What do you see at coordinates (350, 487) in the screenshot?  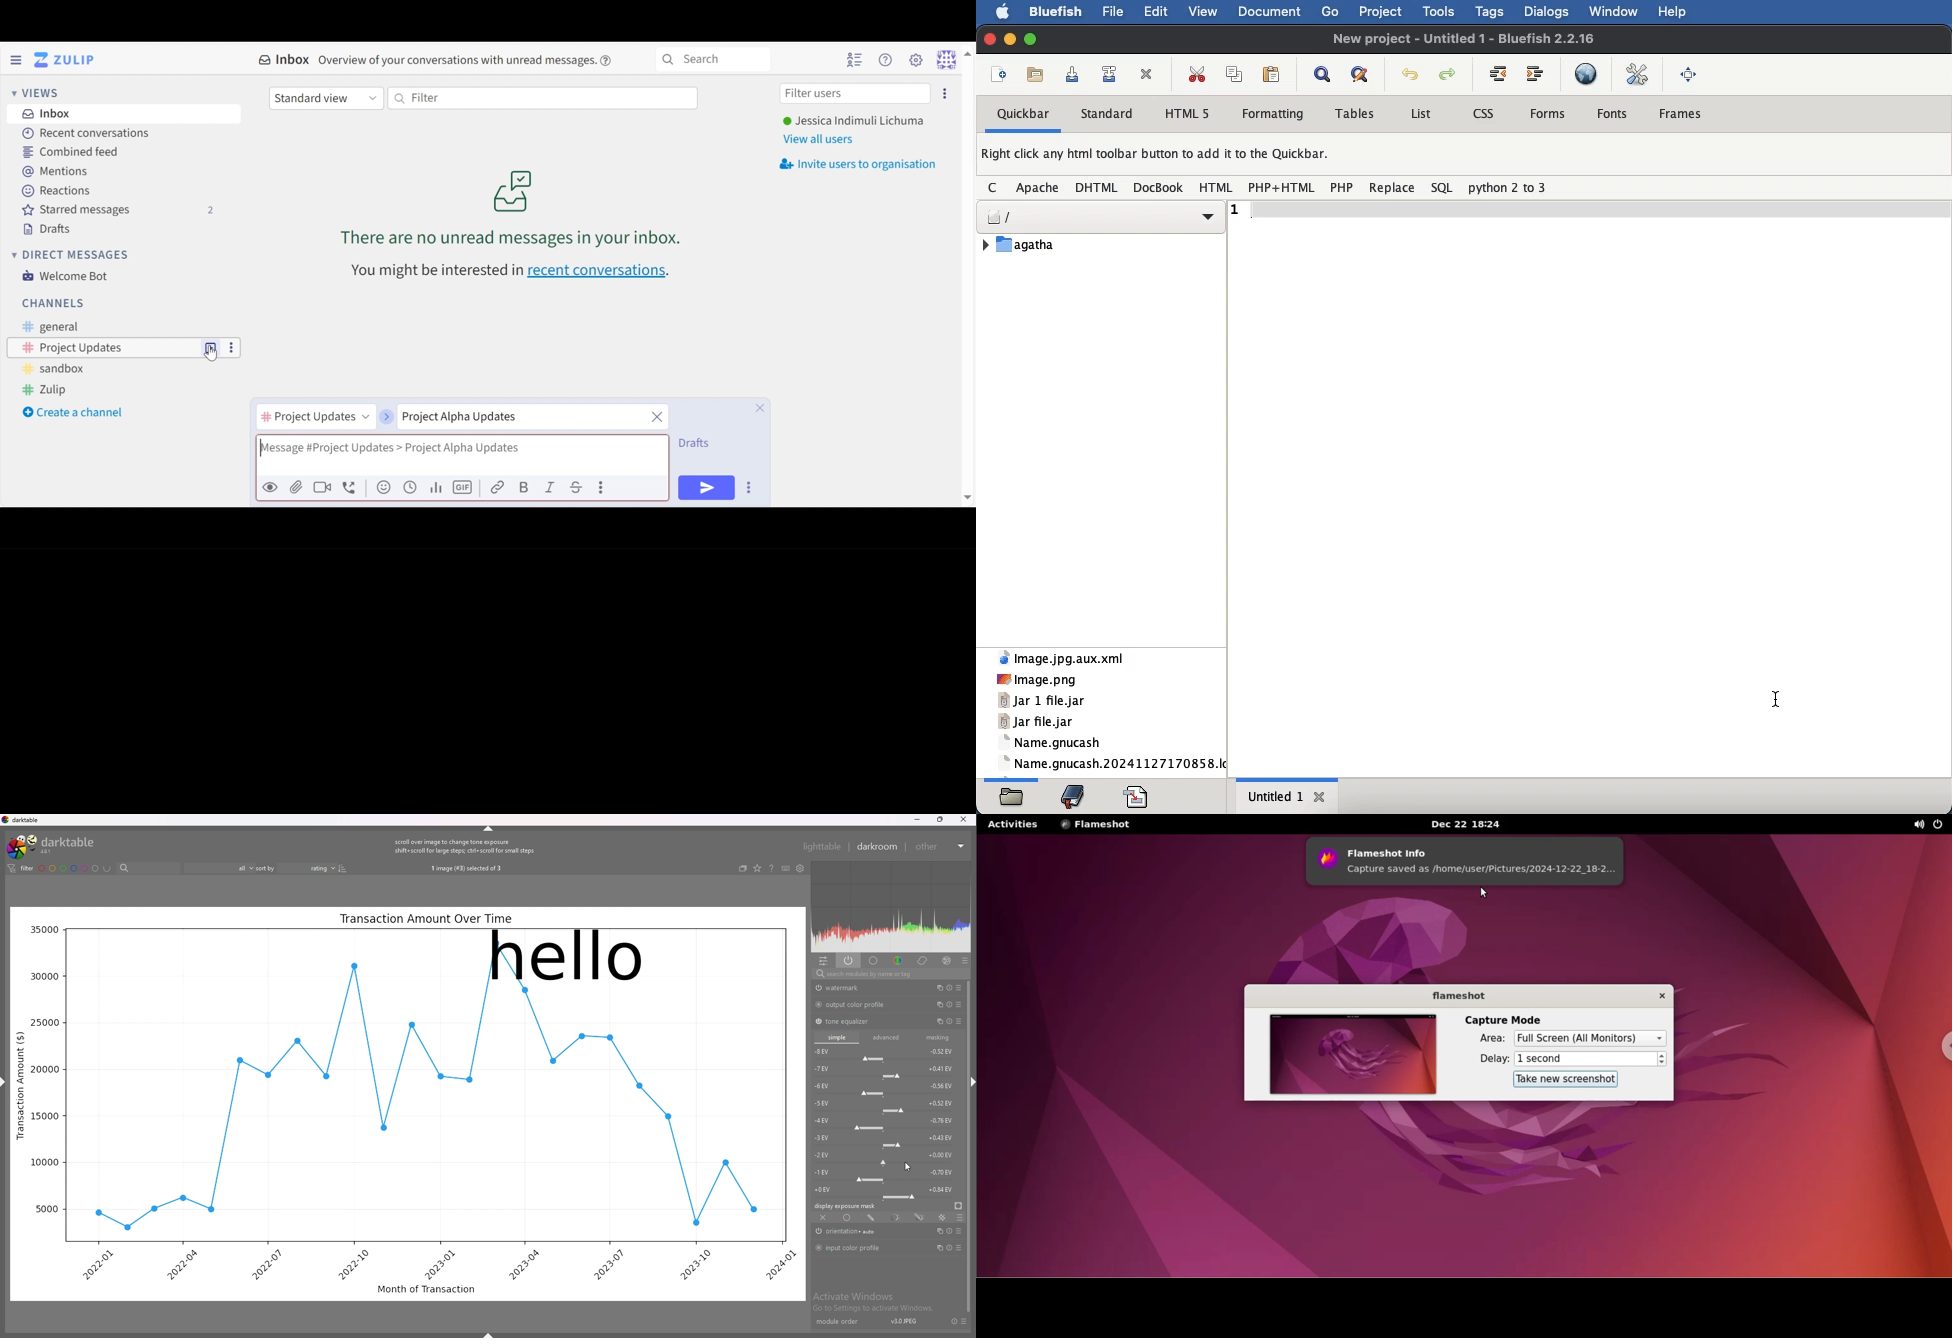 I see `Add voice call` at bounding box center [350, 487].